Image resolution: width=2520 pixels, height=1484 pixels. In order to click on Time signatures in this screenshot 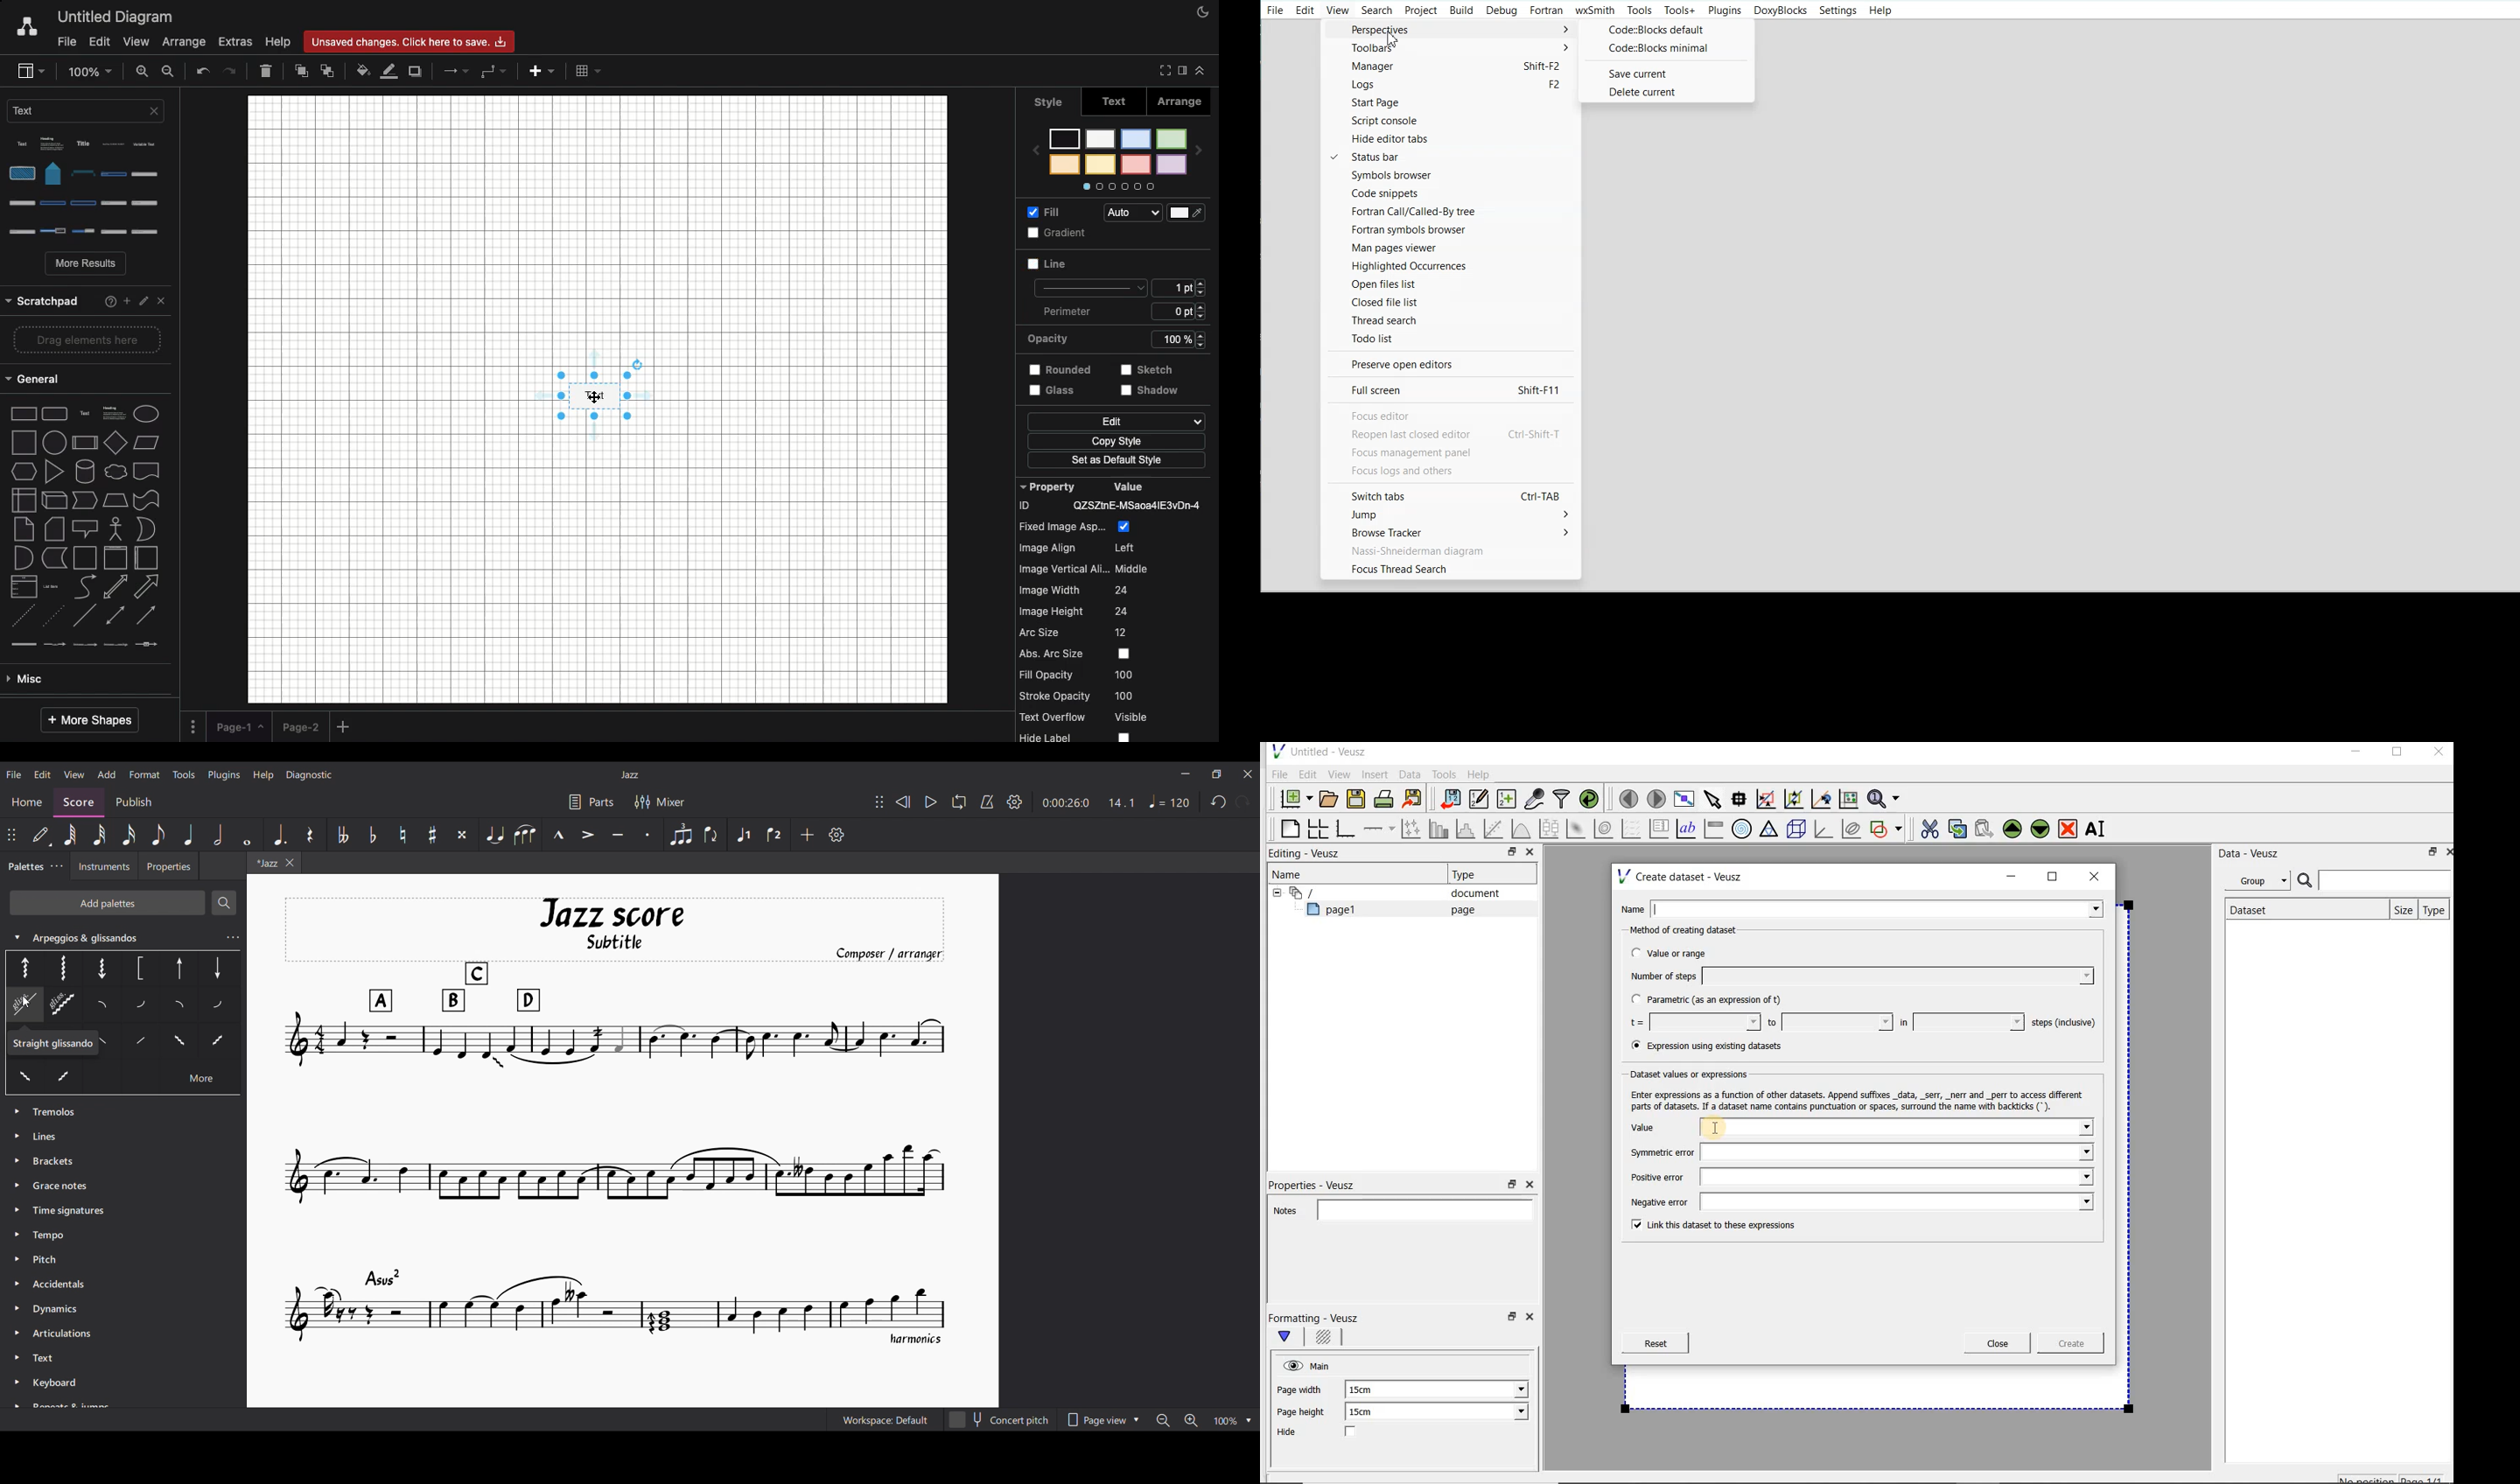, I will do `click(68, 1209)`.